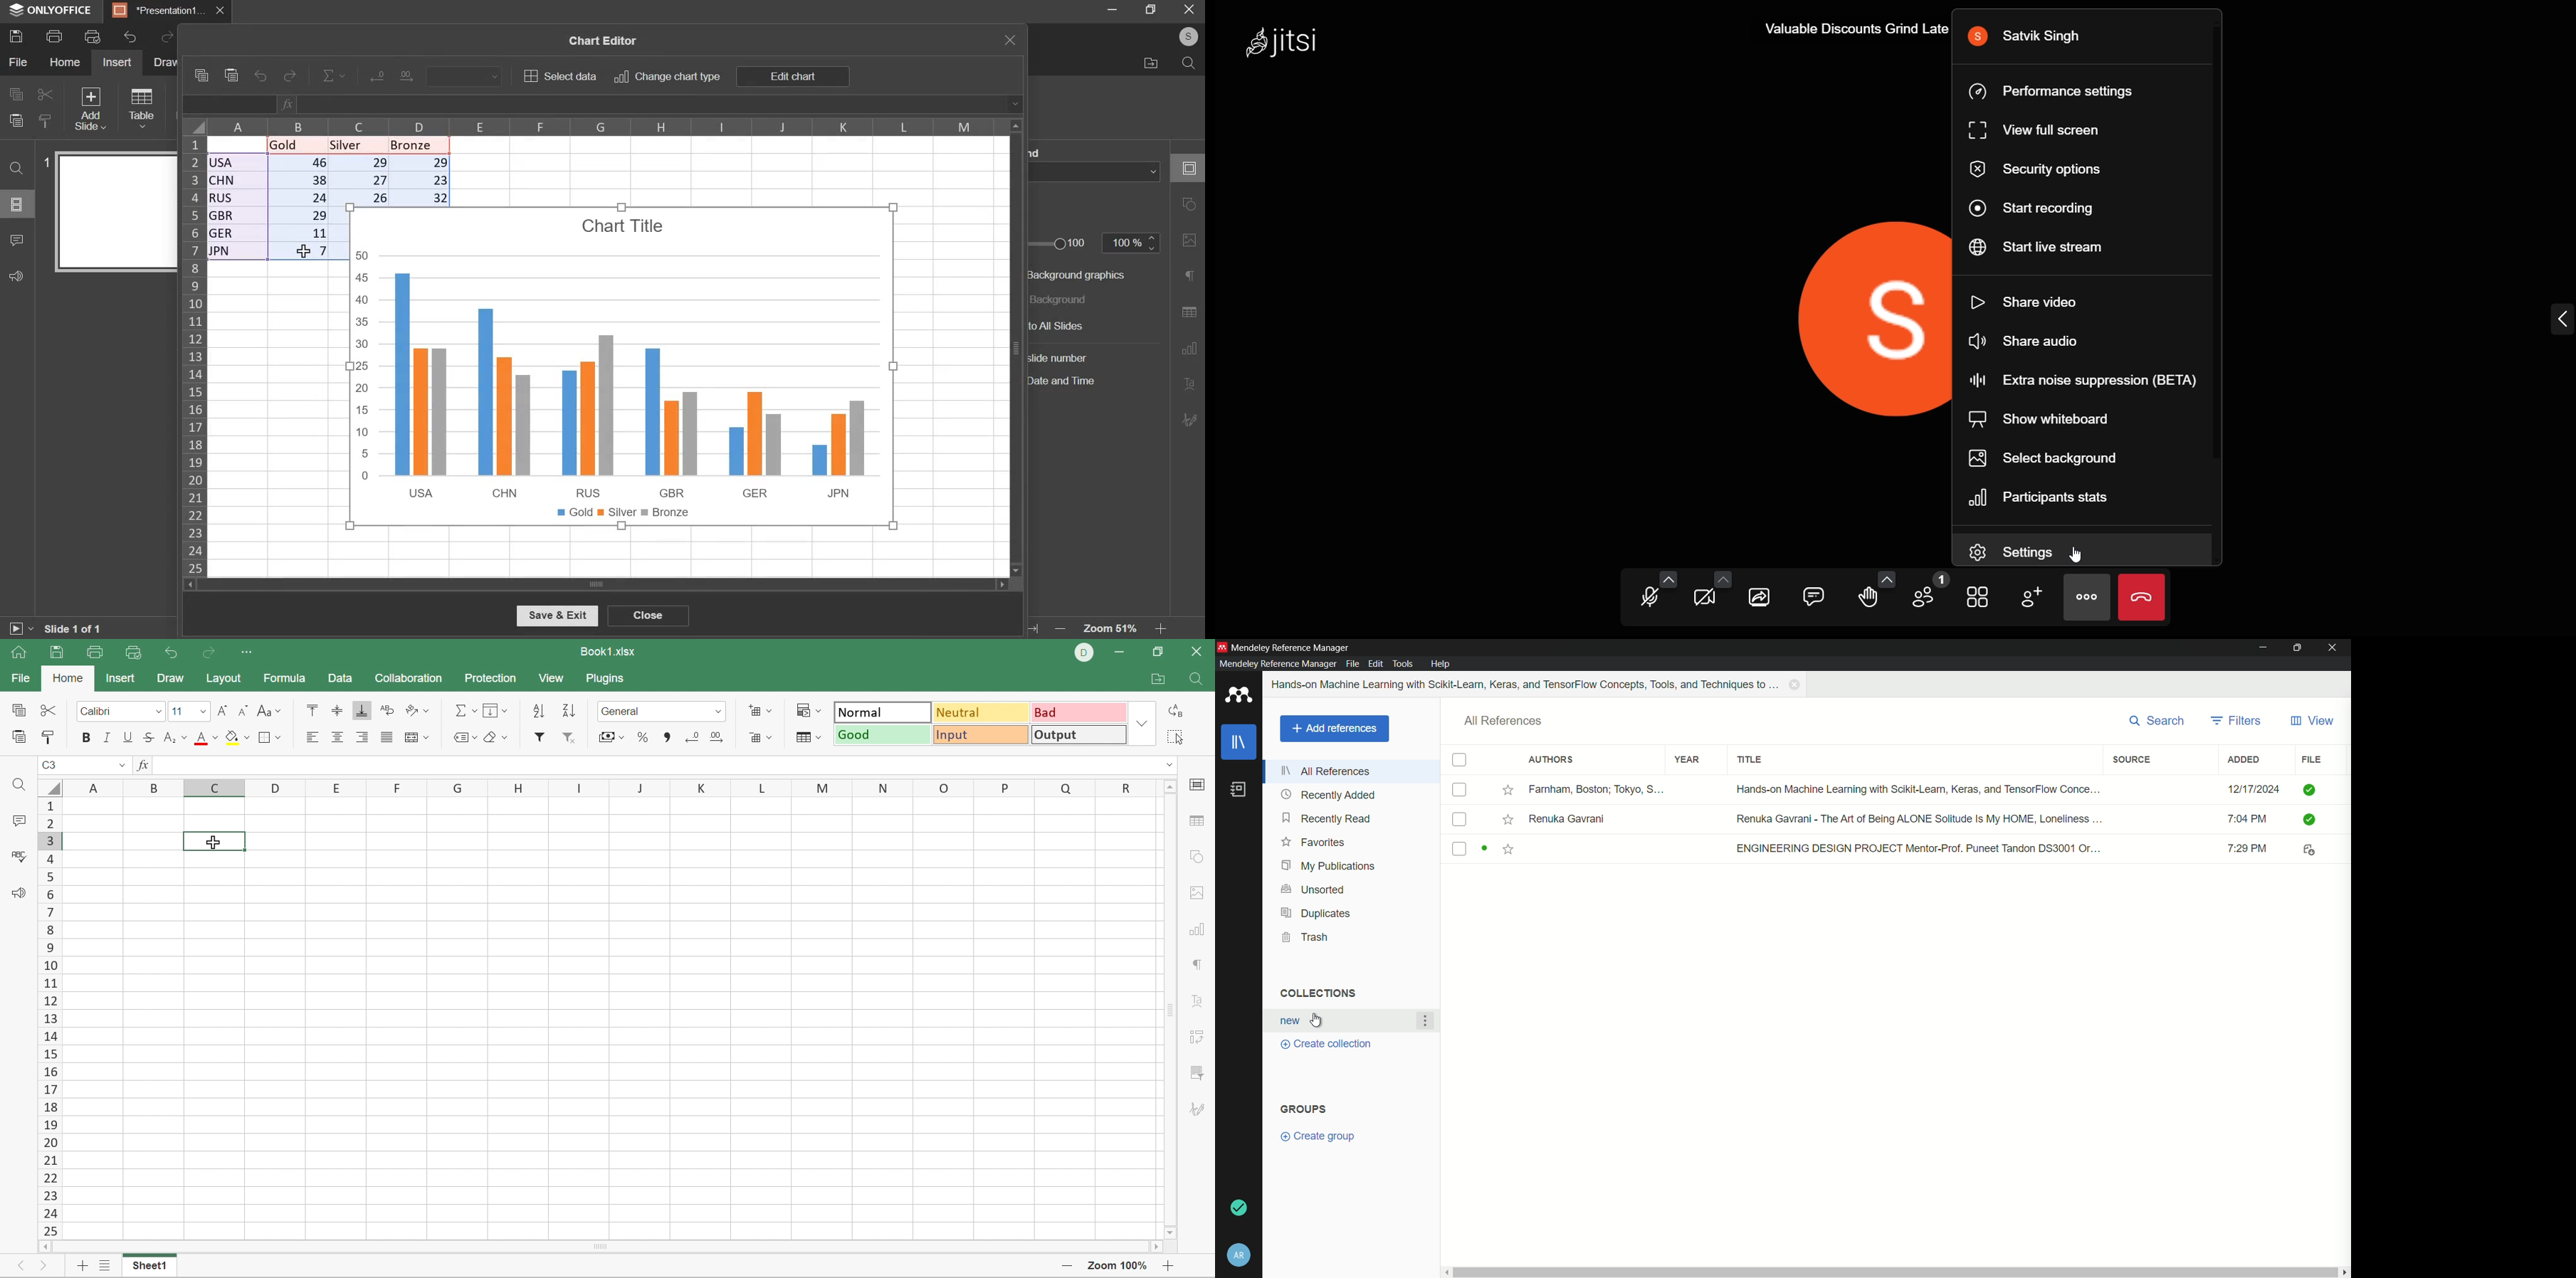 The image size is (2576, 1288). Describe the element at coordinates (1079, 734) in the screenshot. I see `Output` at that location.